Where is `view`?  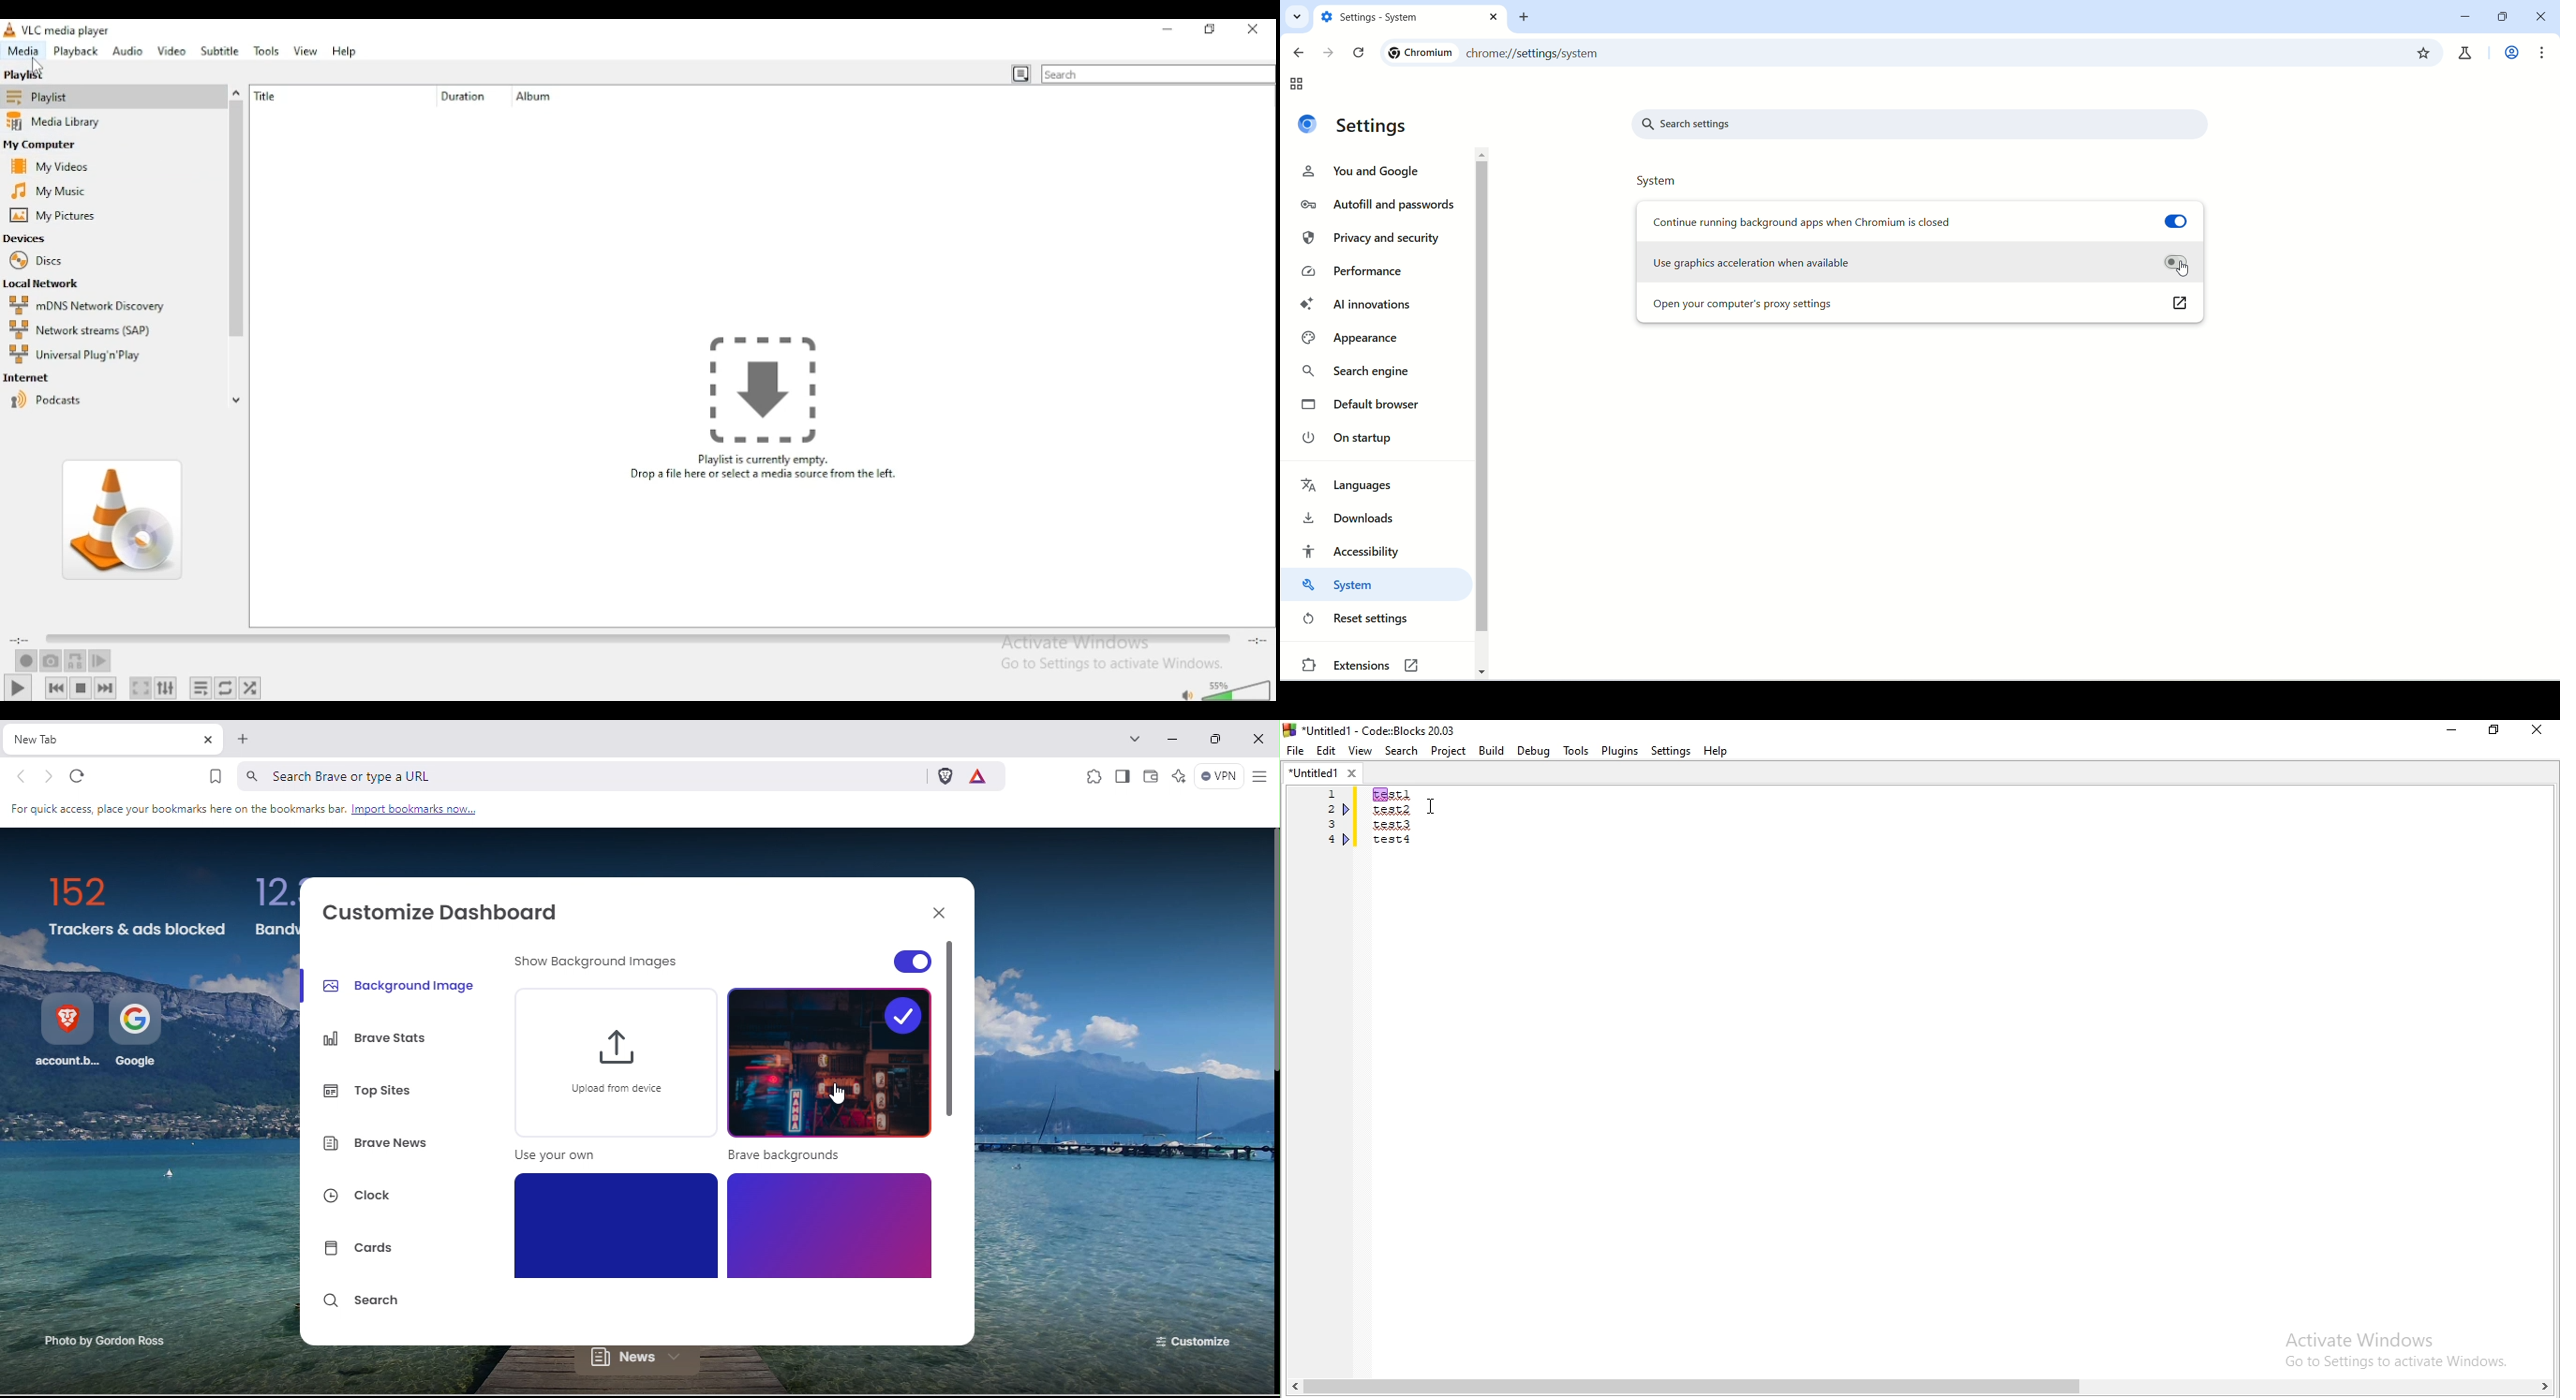 view is located at coordinates (305, 52).